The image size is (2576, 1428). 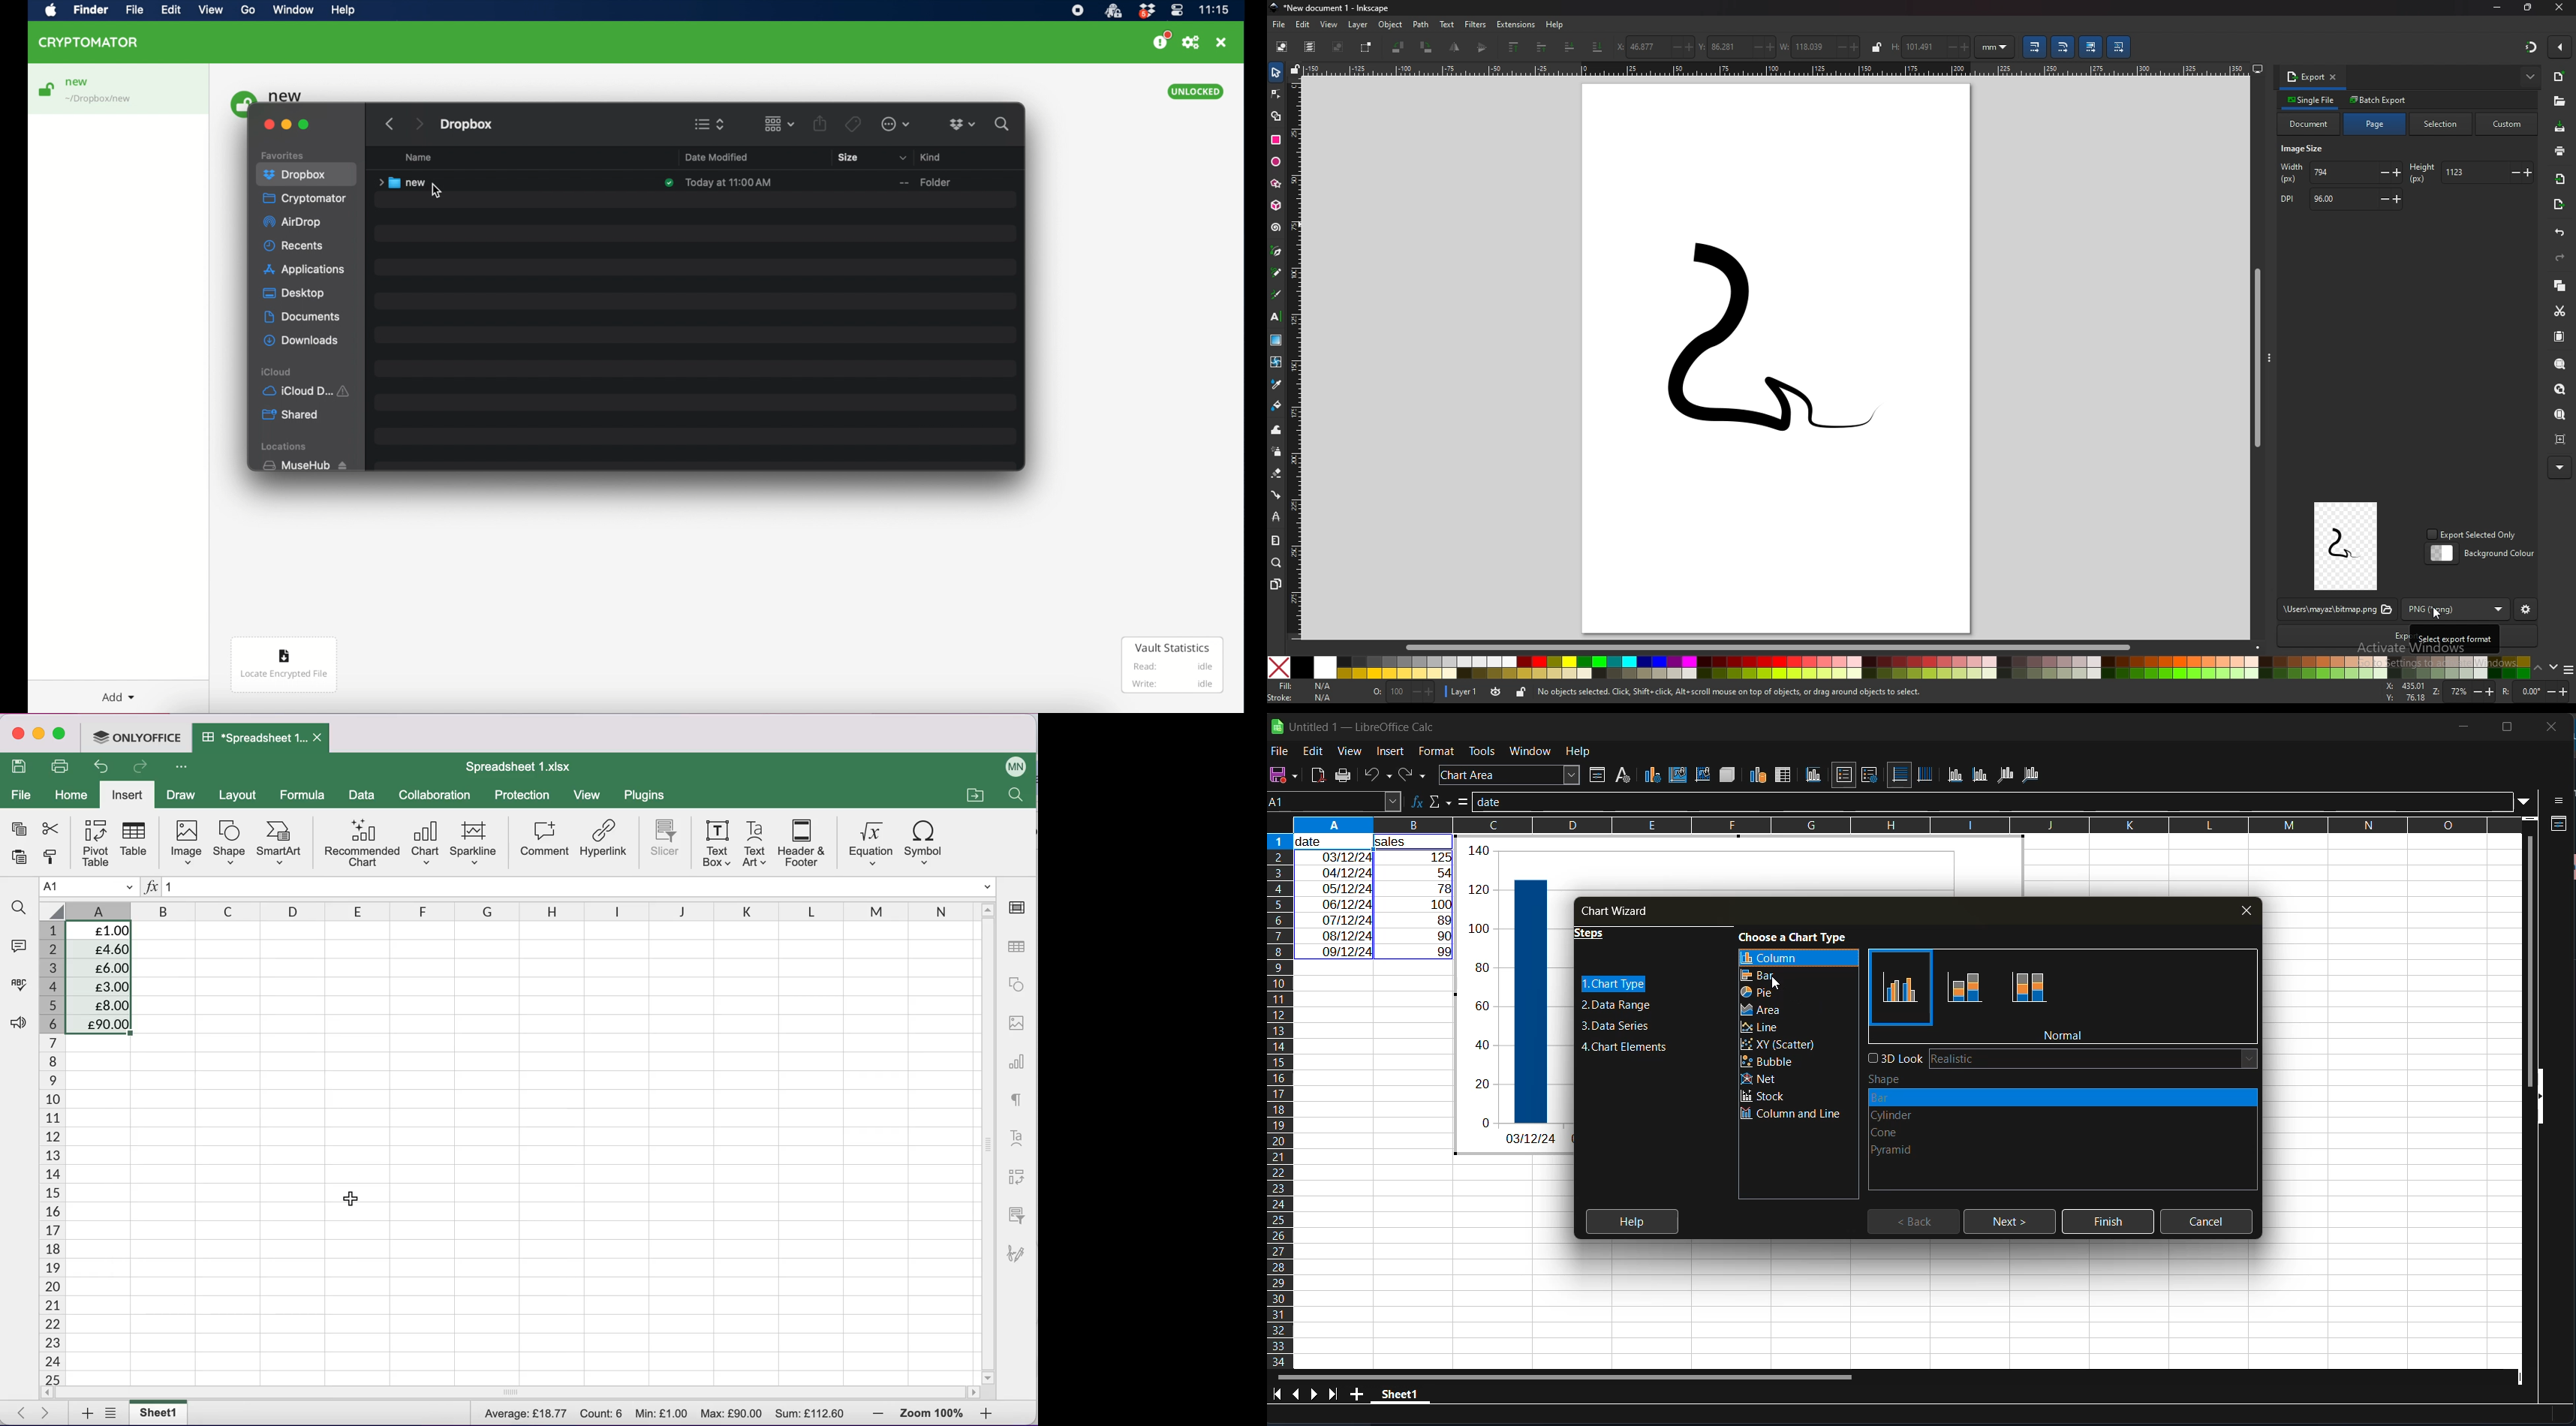 What do you see at coordinates (1391, 25) in the screenshot?
I see `object` at bounding box center [1391, 25].